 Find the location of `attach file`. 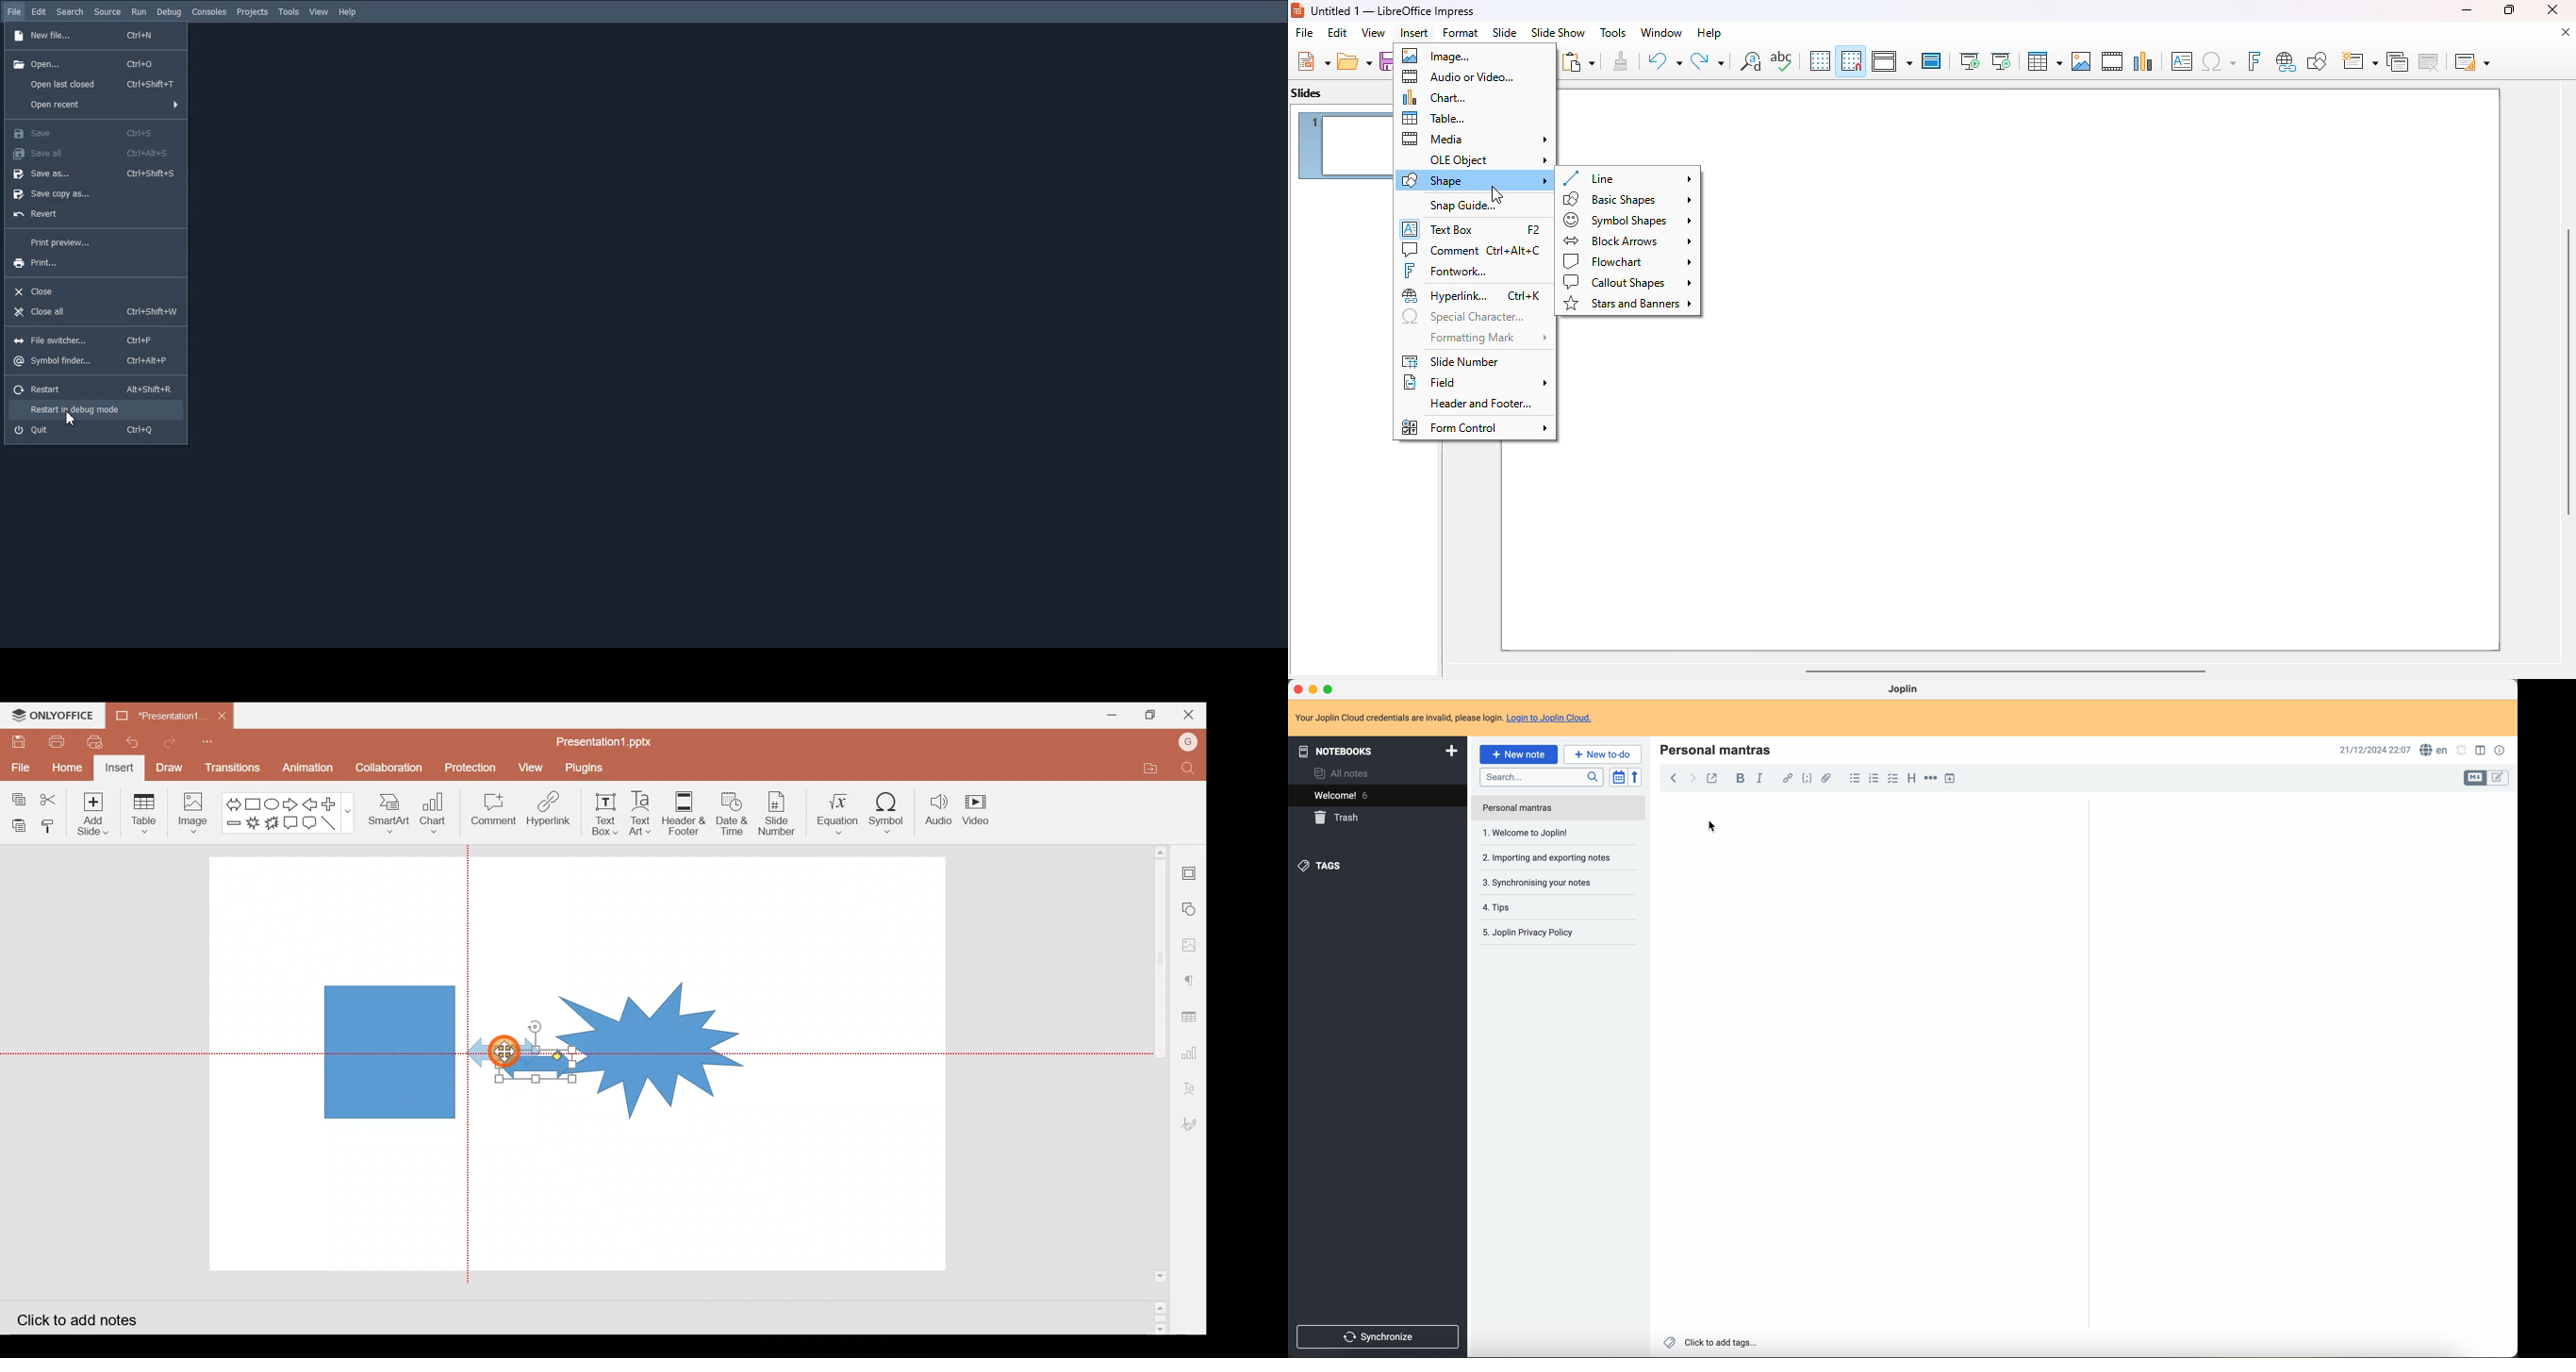

attach file is located at coordinates (1830, 779).